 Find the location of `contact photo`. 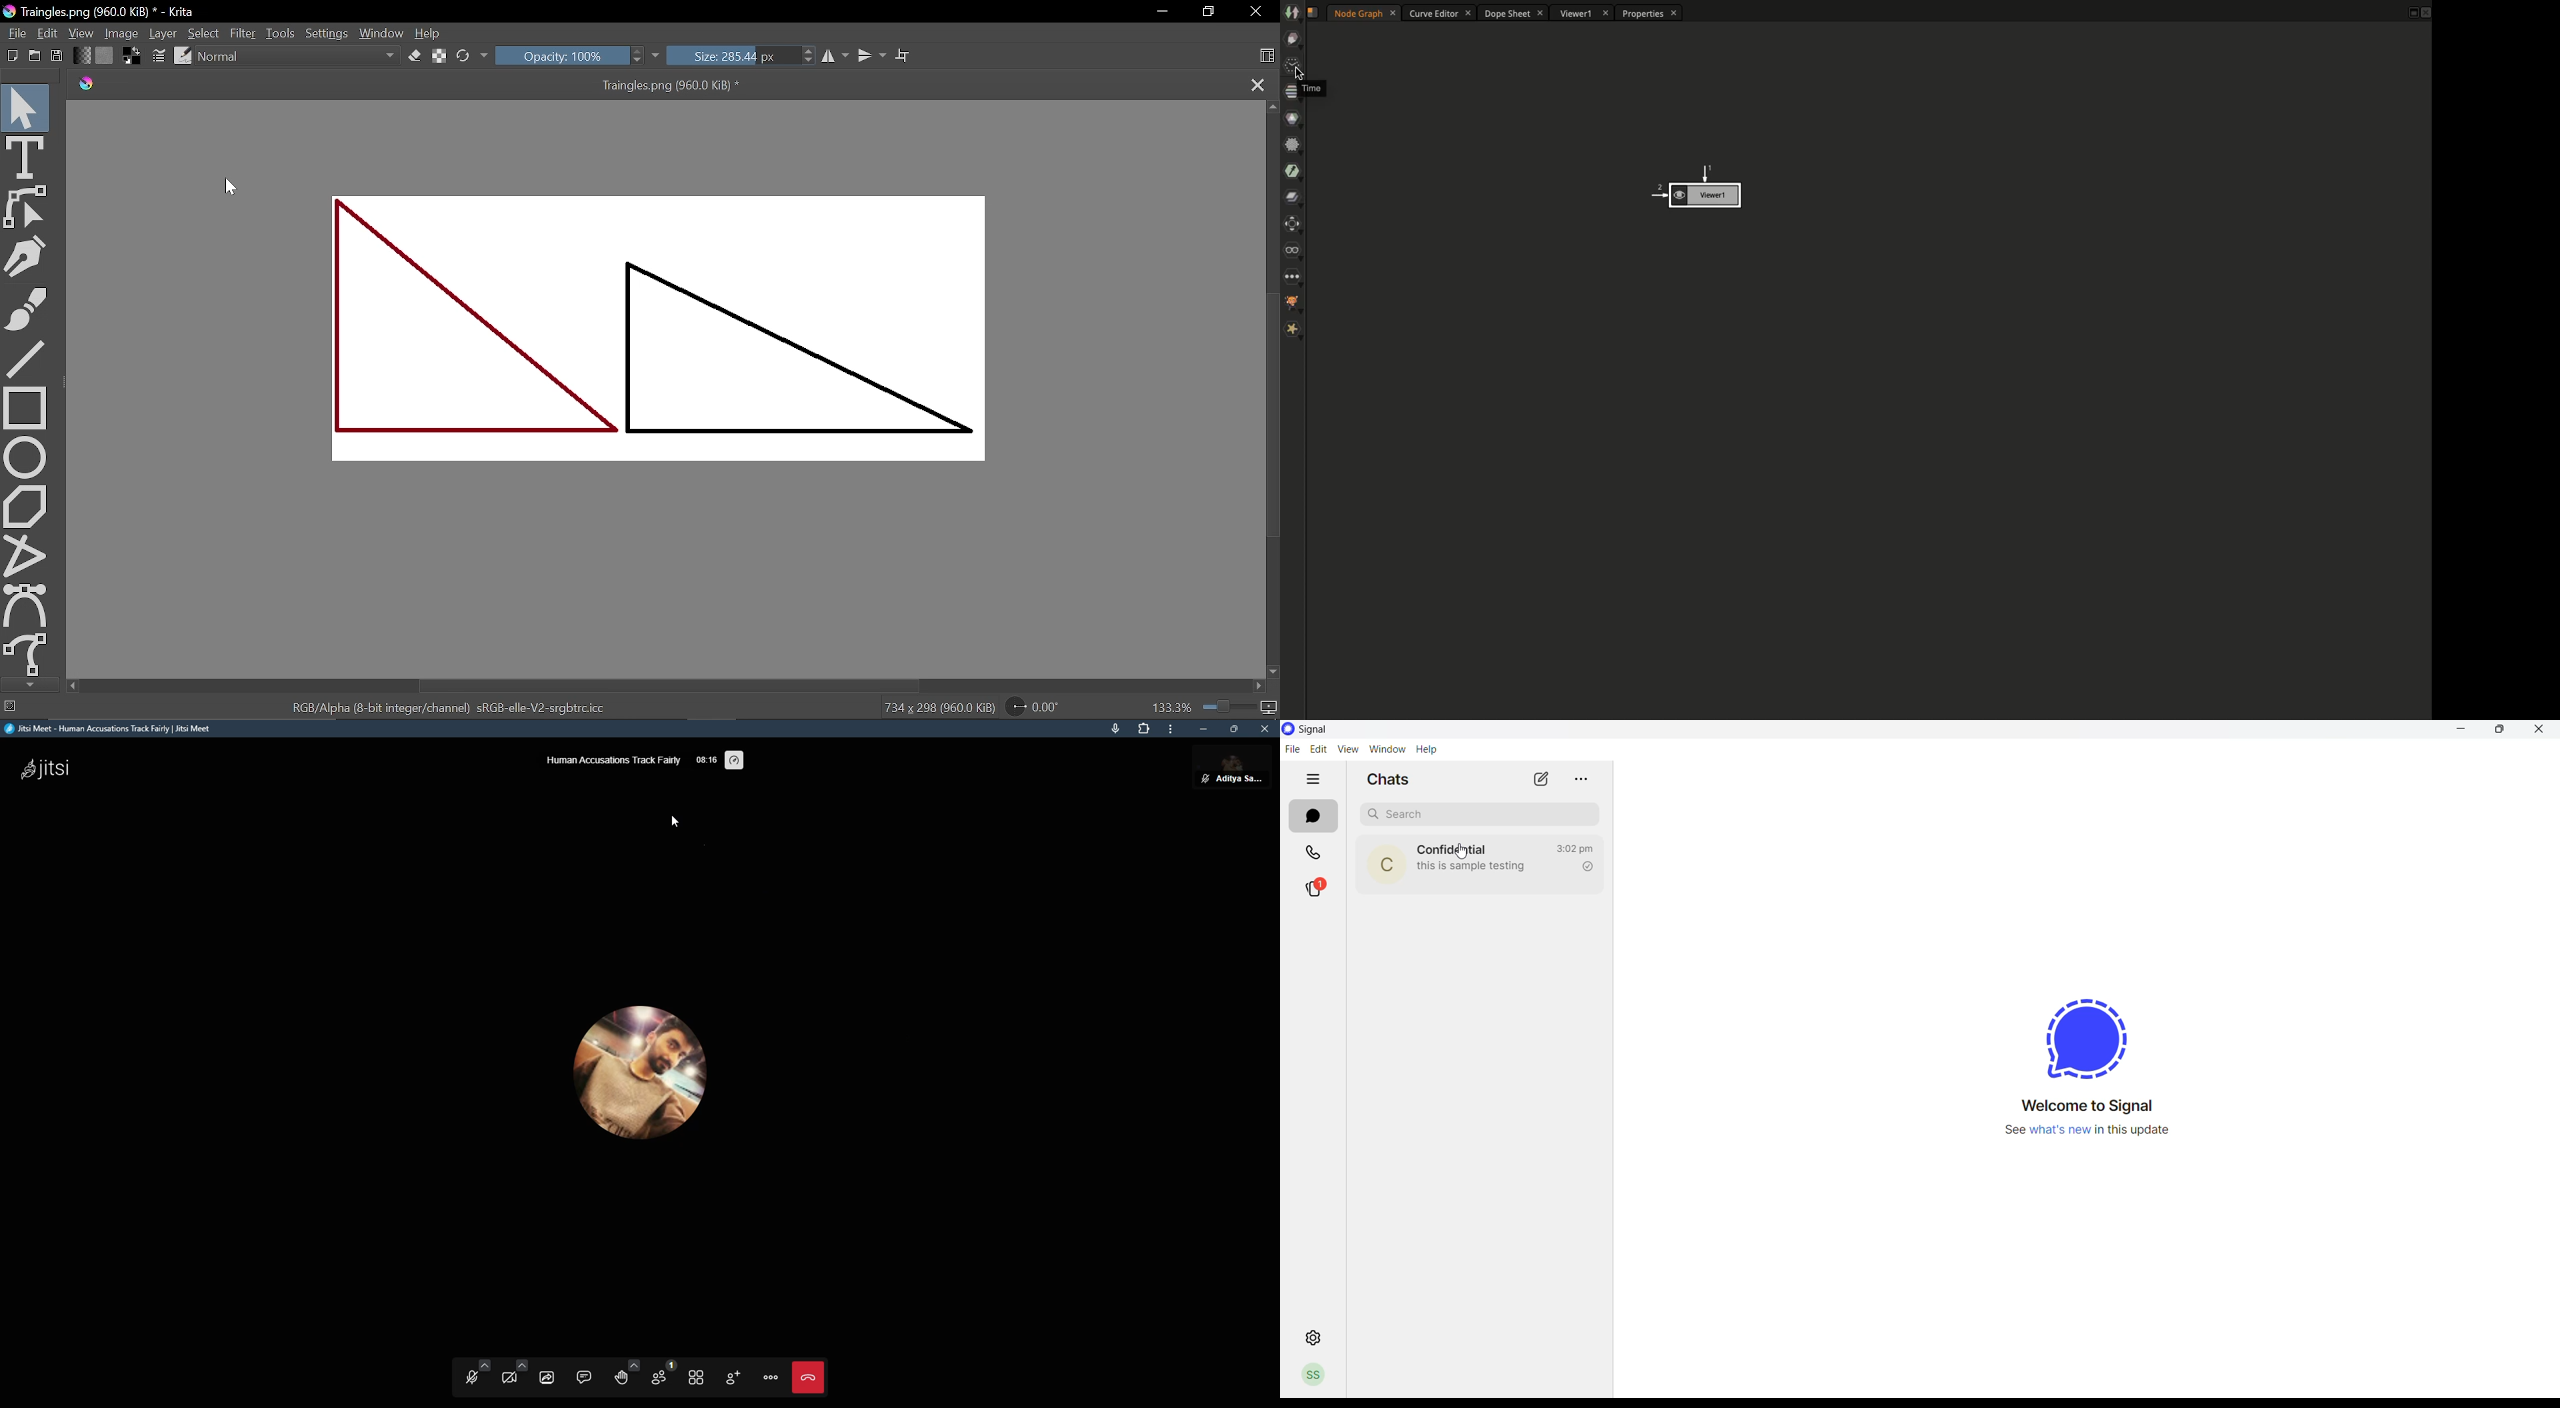

contact photo is located at coordinates (1385, 865).